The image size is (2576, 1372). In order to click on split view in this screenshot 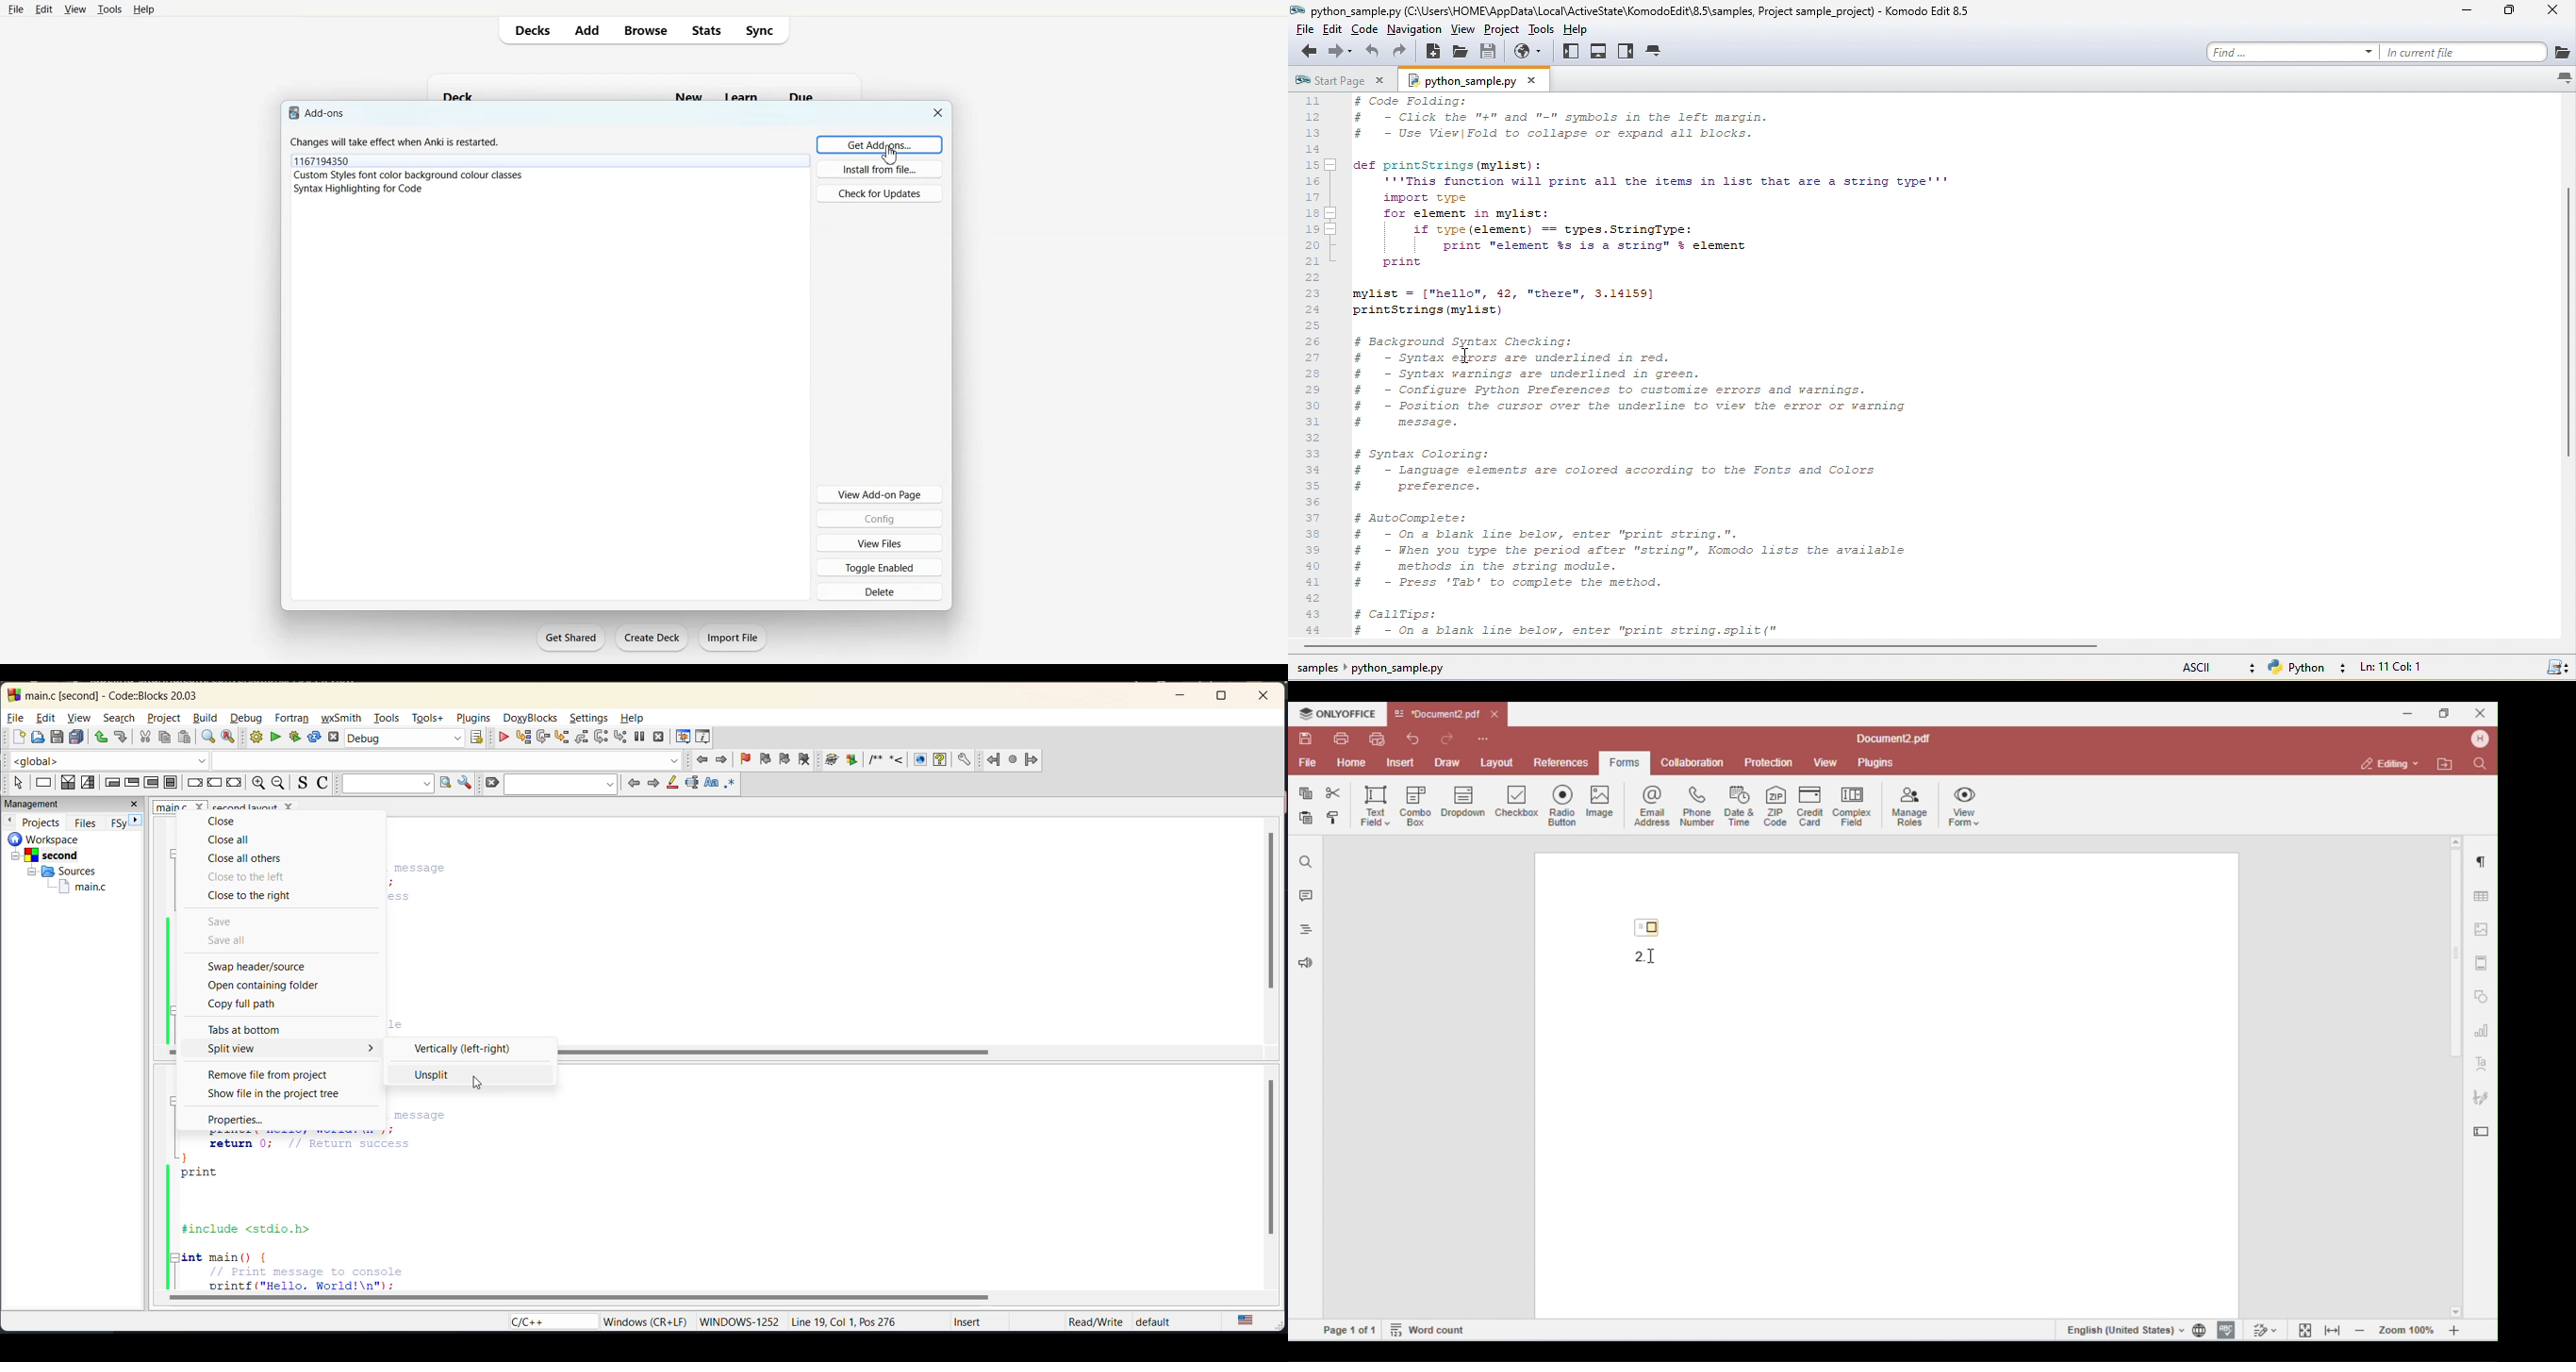, I will do `click(240, 1048)`.